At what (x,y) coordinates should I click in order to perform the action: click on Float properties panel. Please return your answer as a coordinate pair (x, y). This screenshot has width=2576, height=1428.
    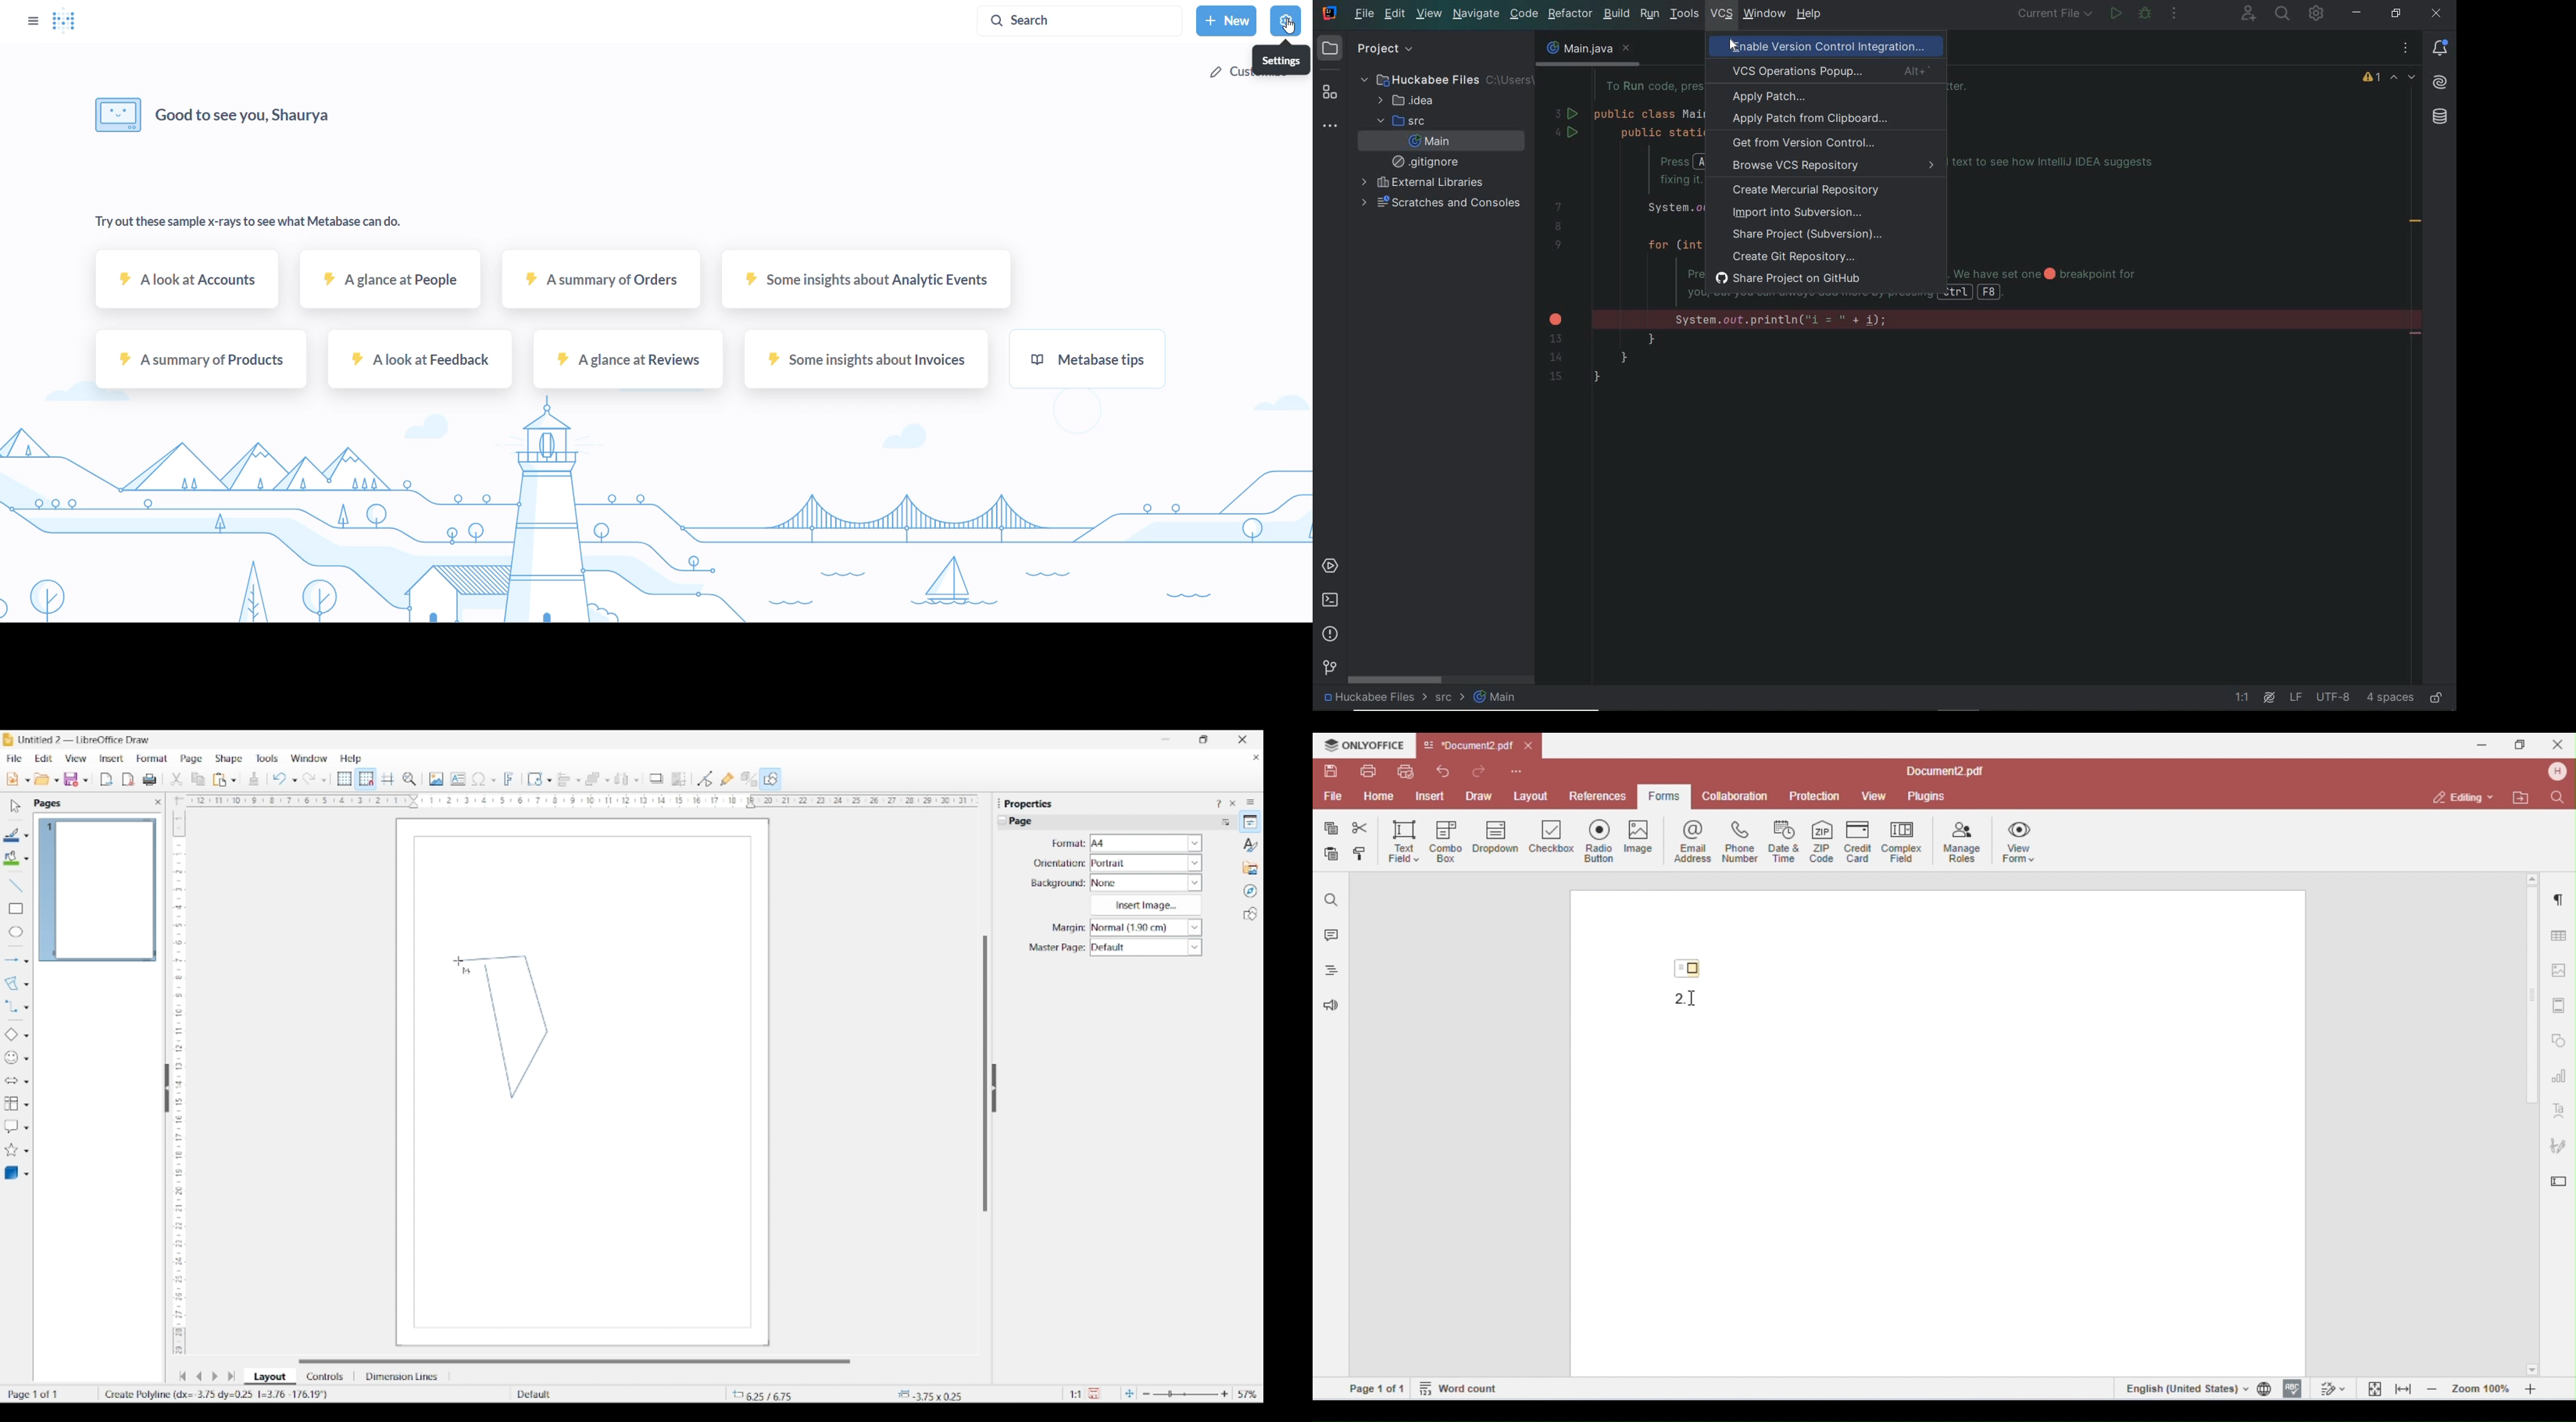
    Looking at the image, I should click on (999, 803).